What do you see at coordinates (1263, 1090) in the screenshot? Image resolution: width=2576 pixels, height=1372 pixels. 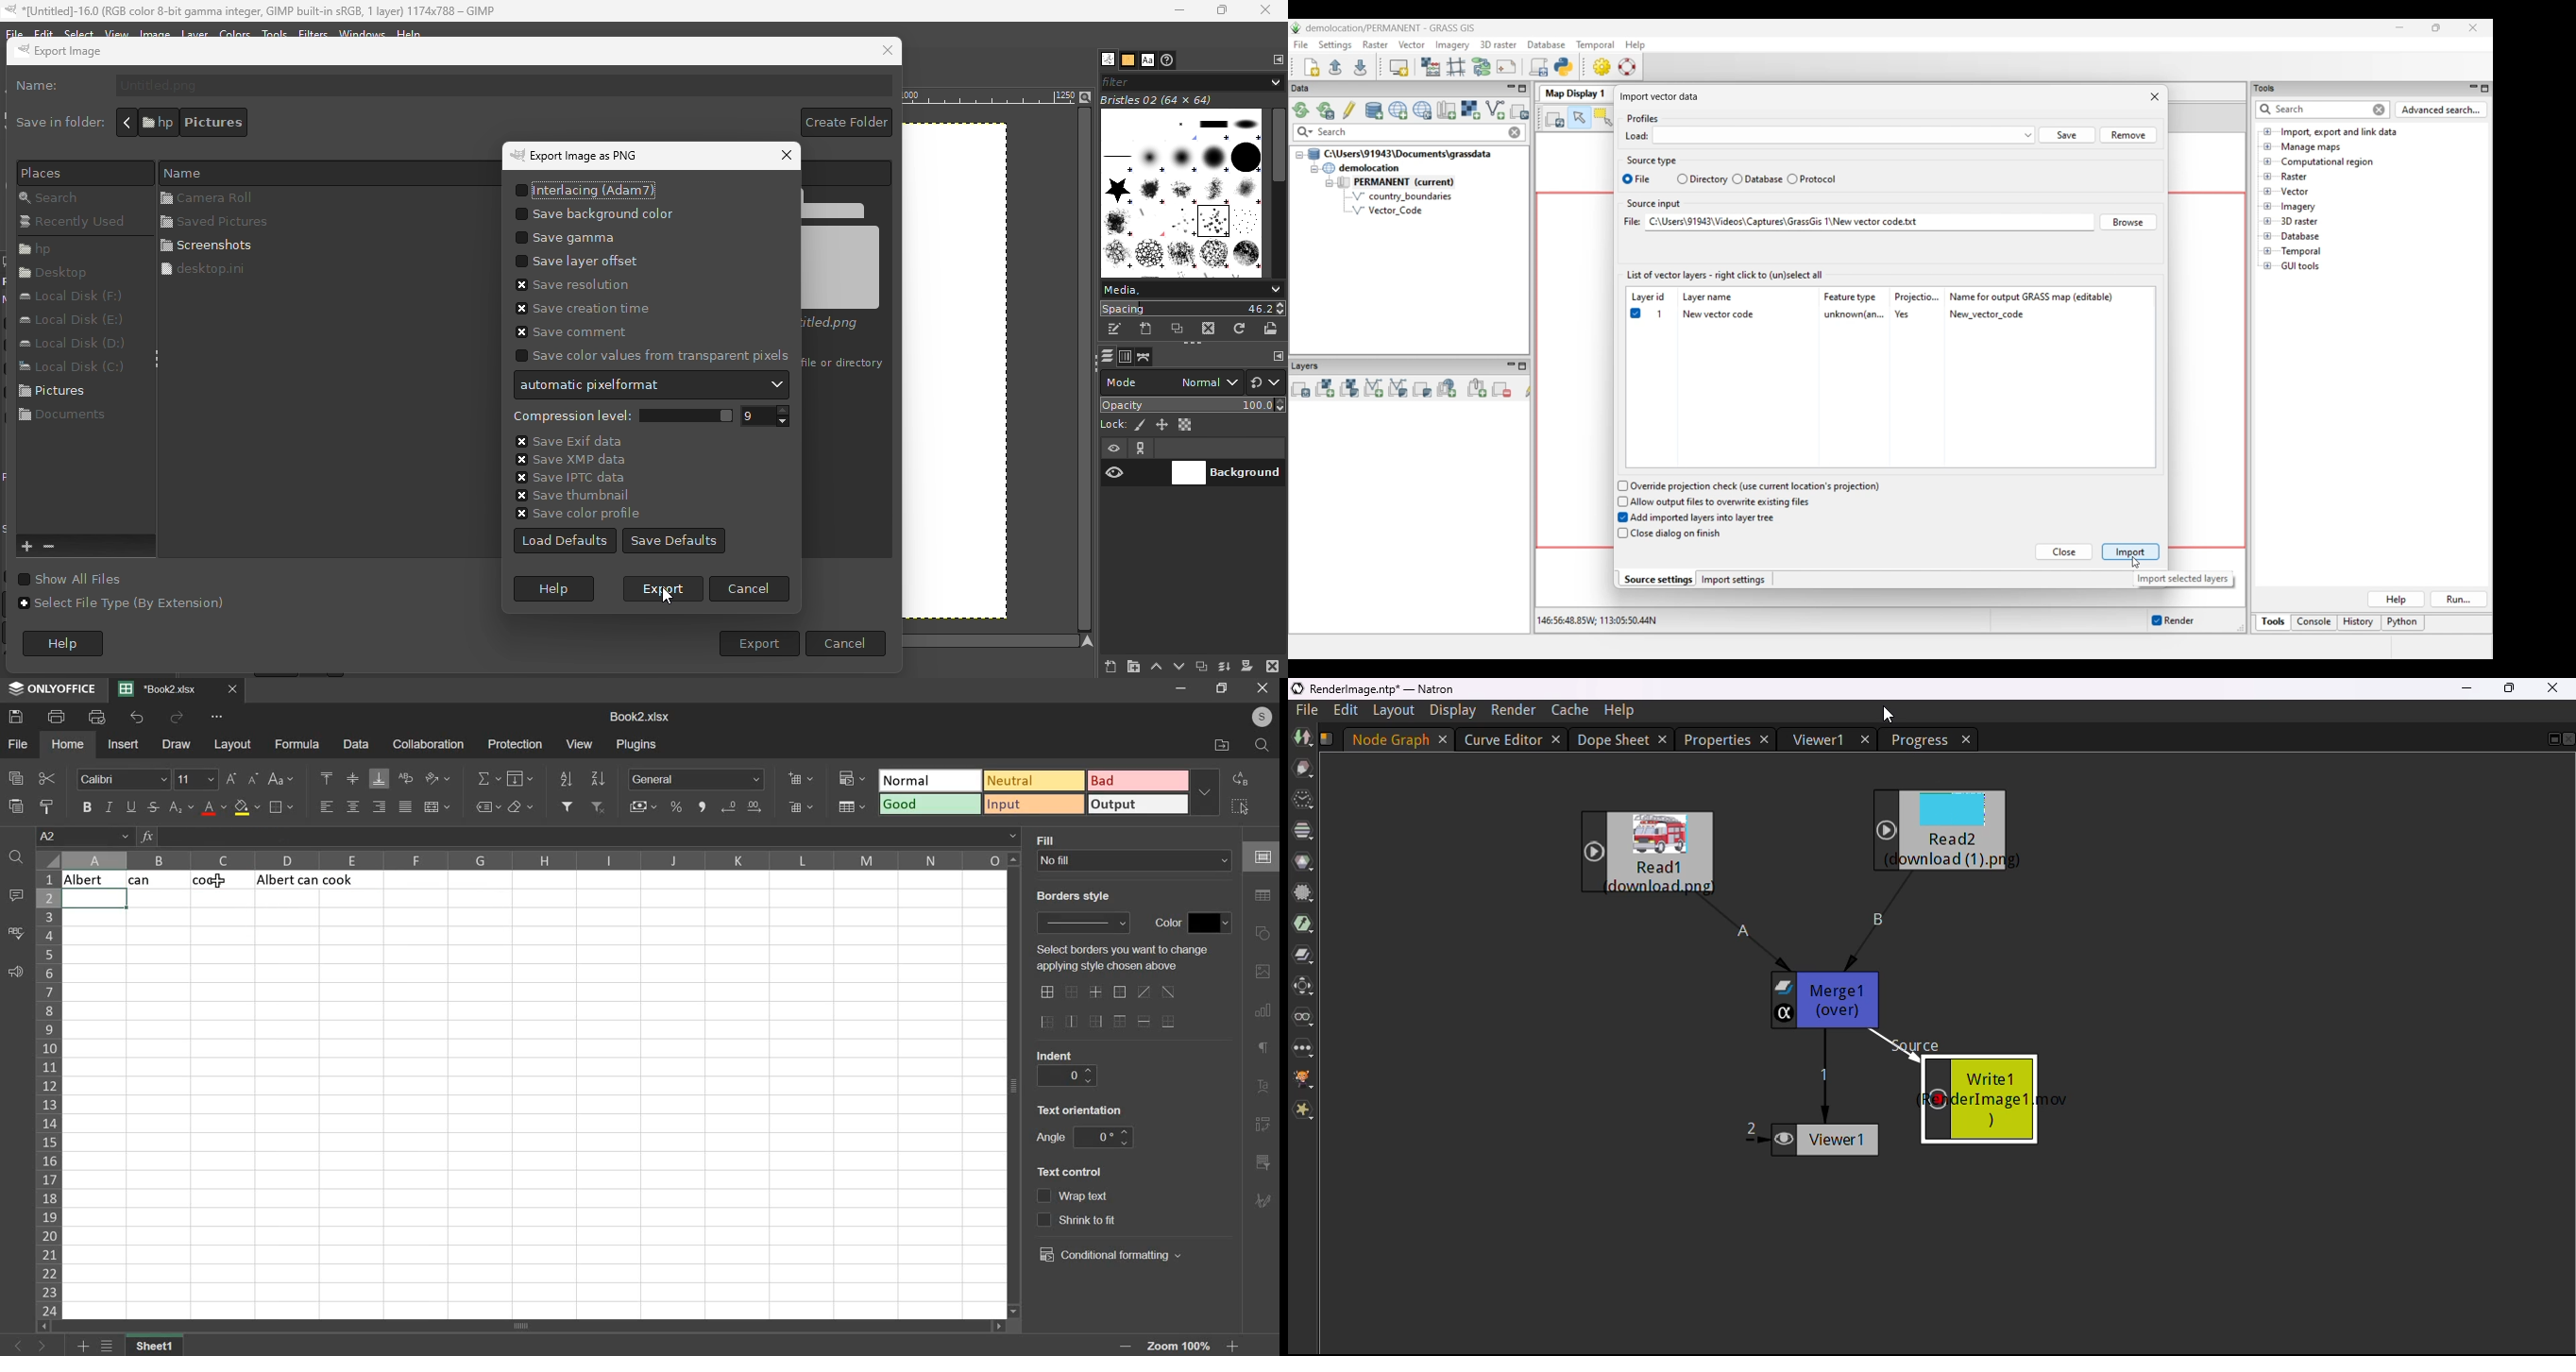 I see `text art` at bounding box center [1263, 1090].